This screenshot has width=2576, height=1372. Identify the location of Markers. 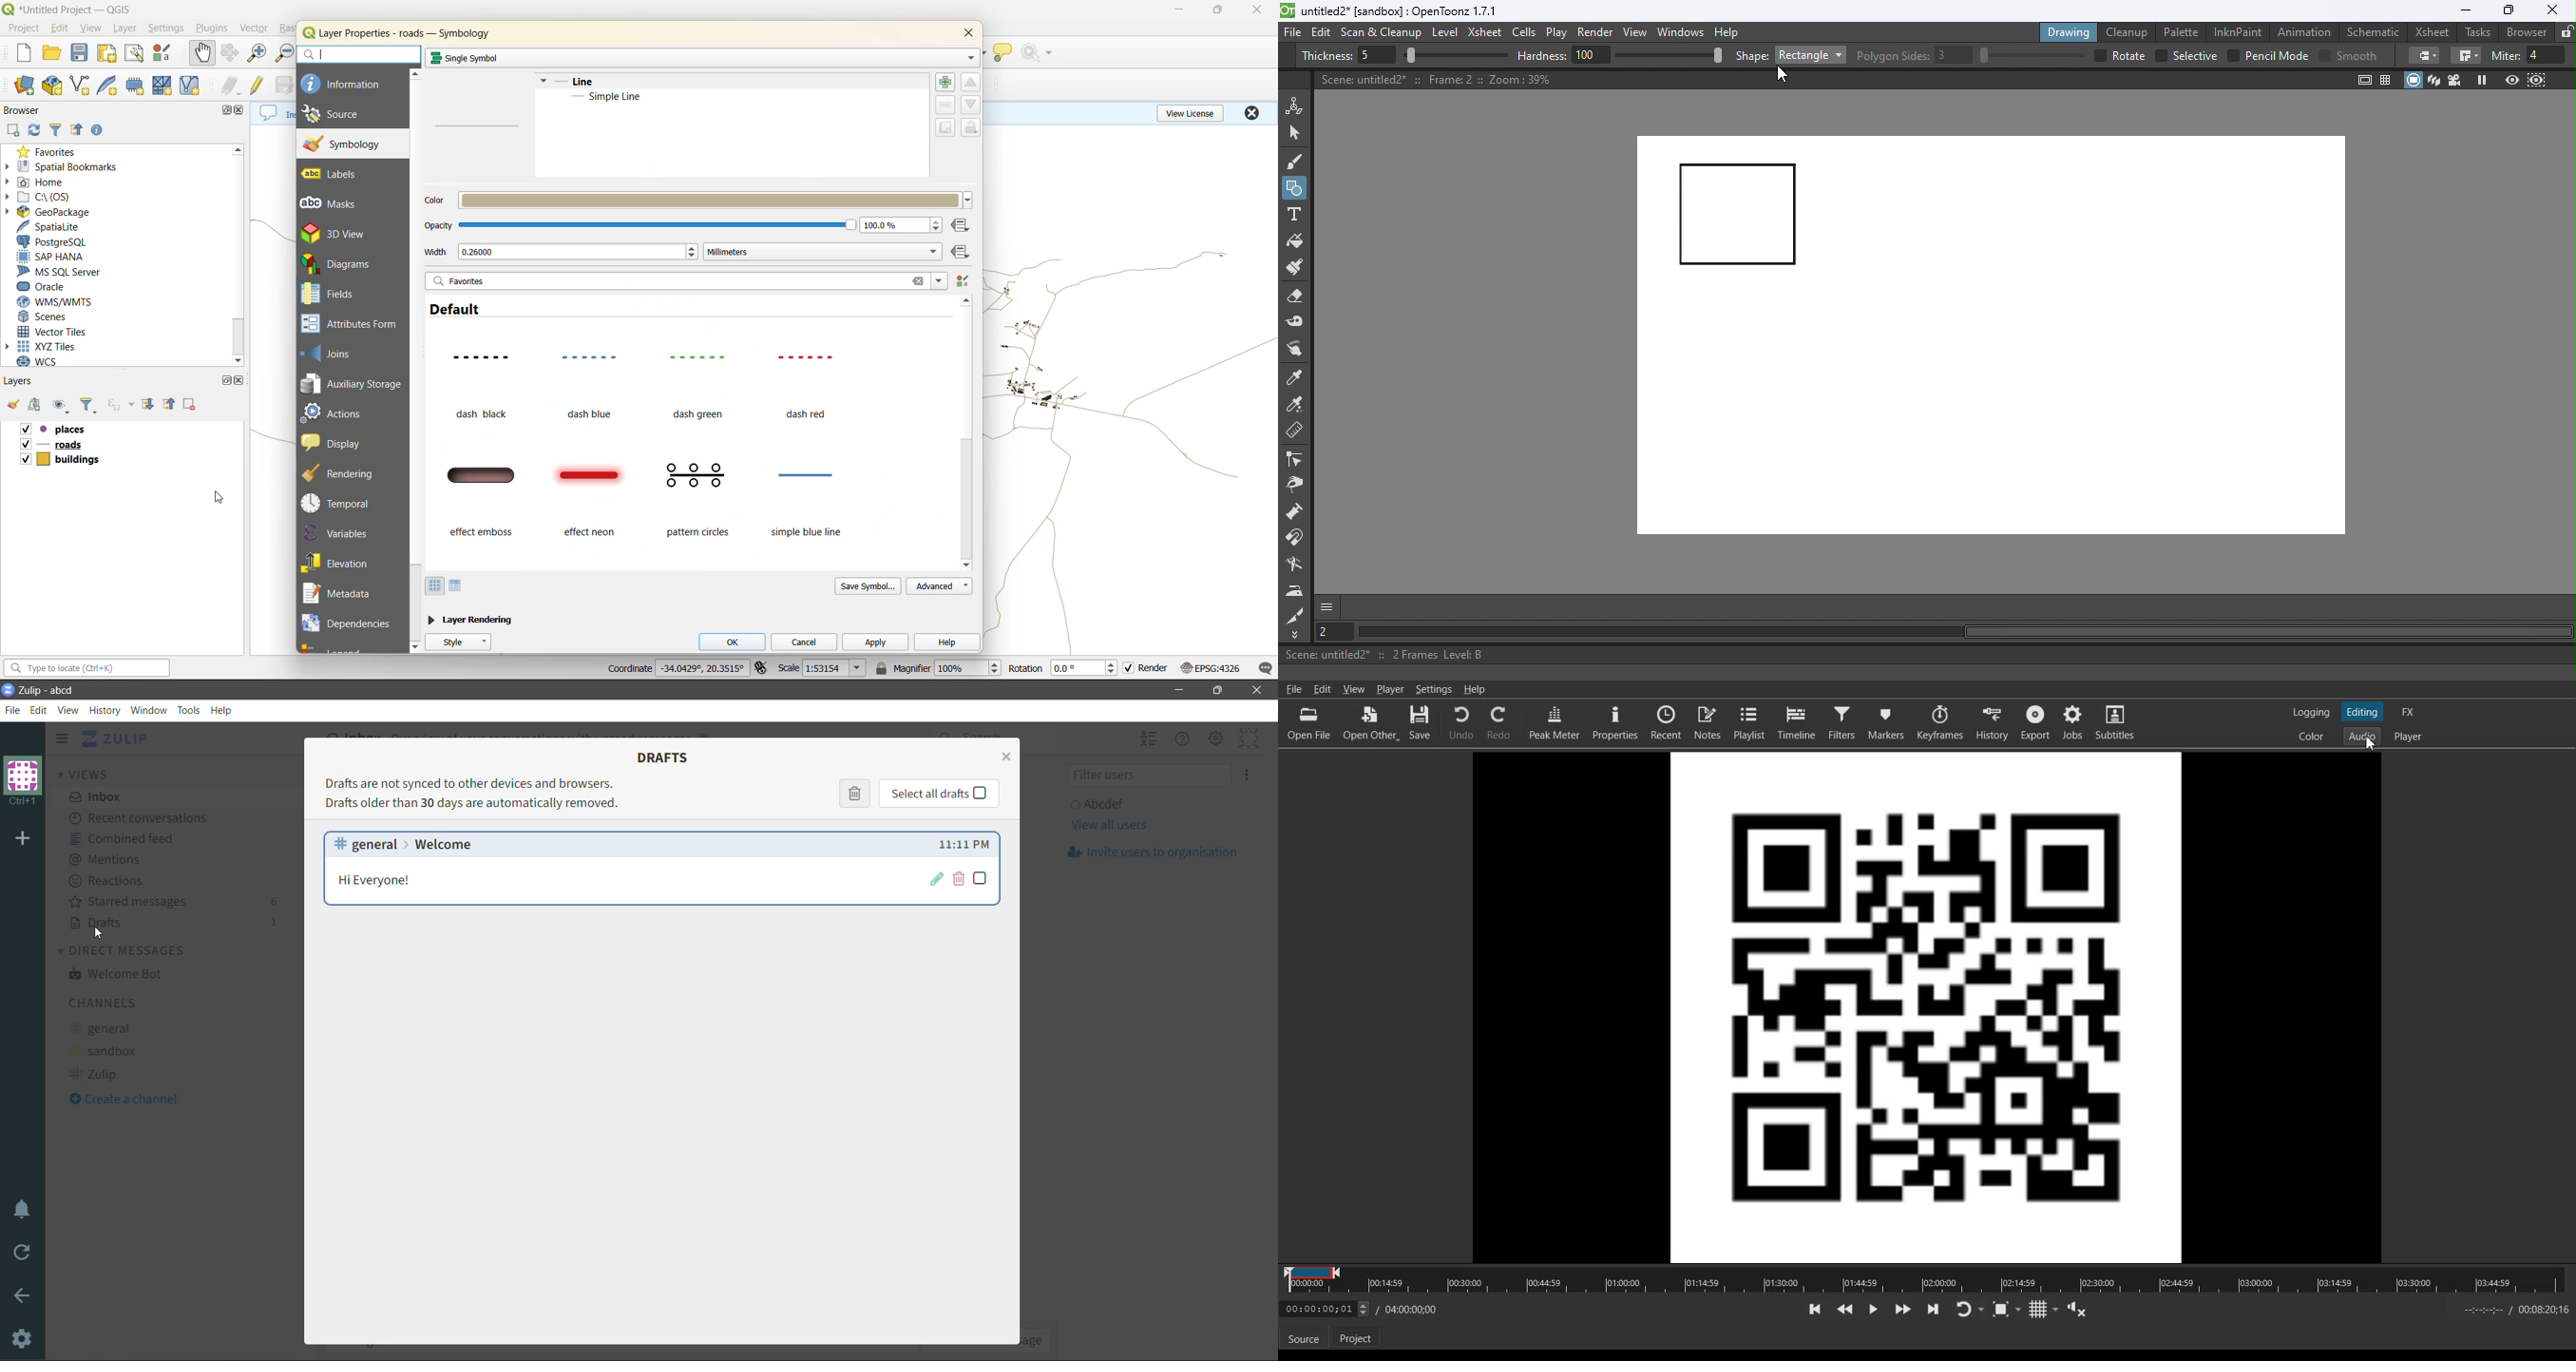
(1886, 723).